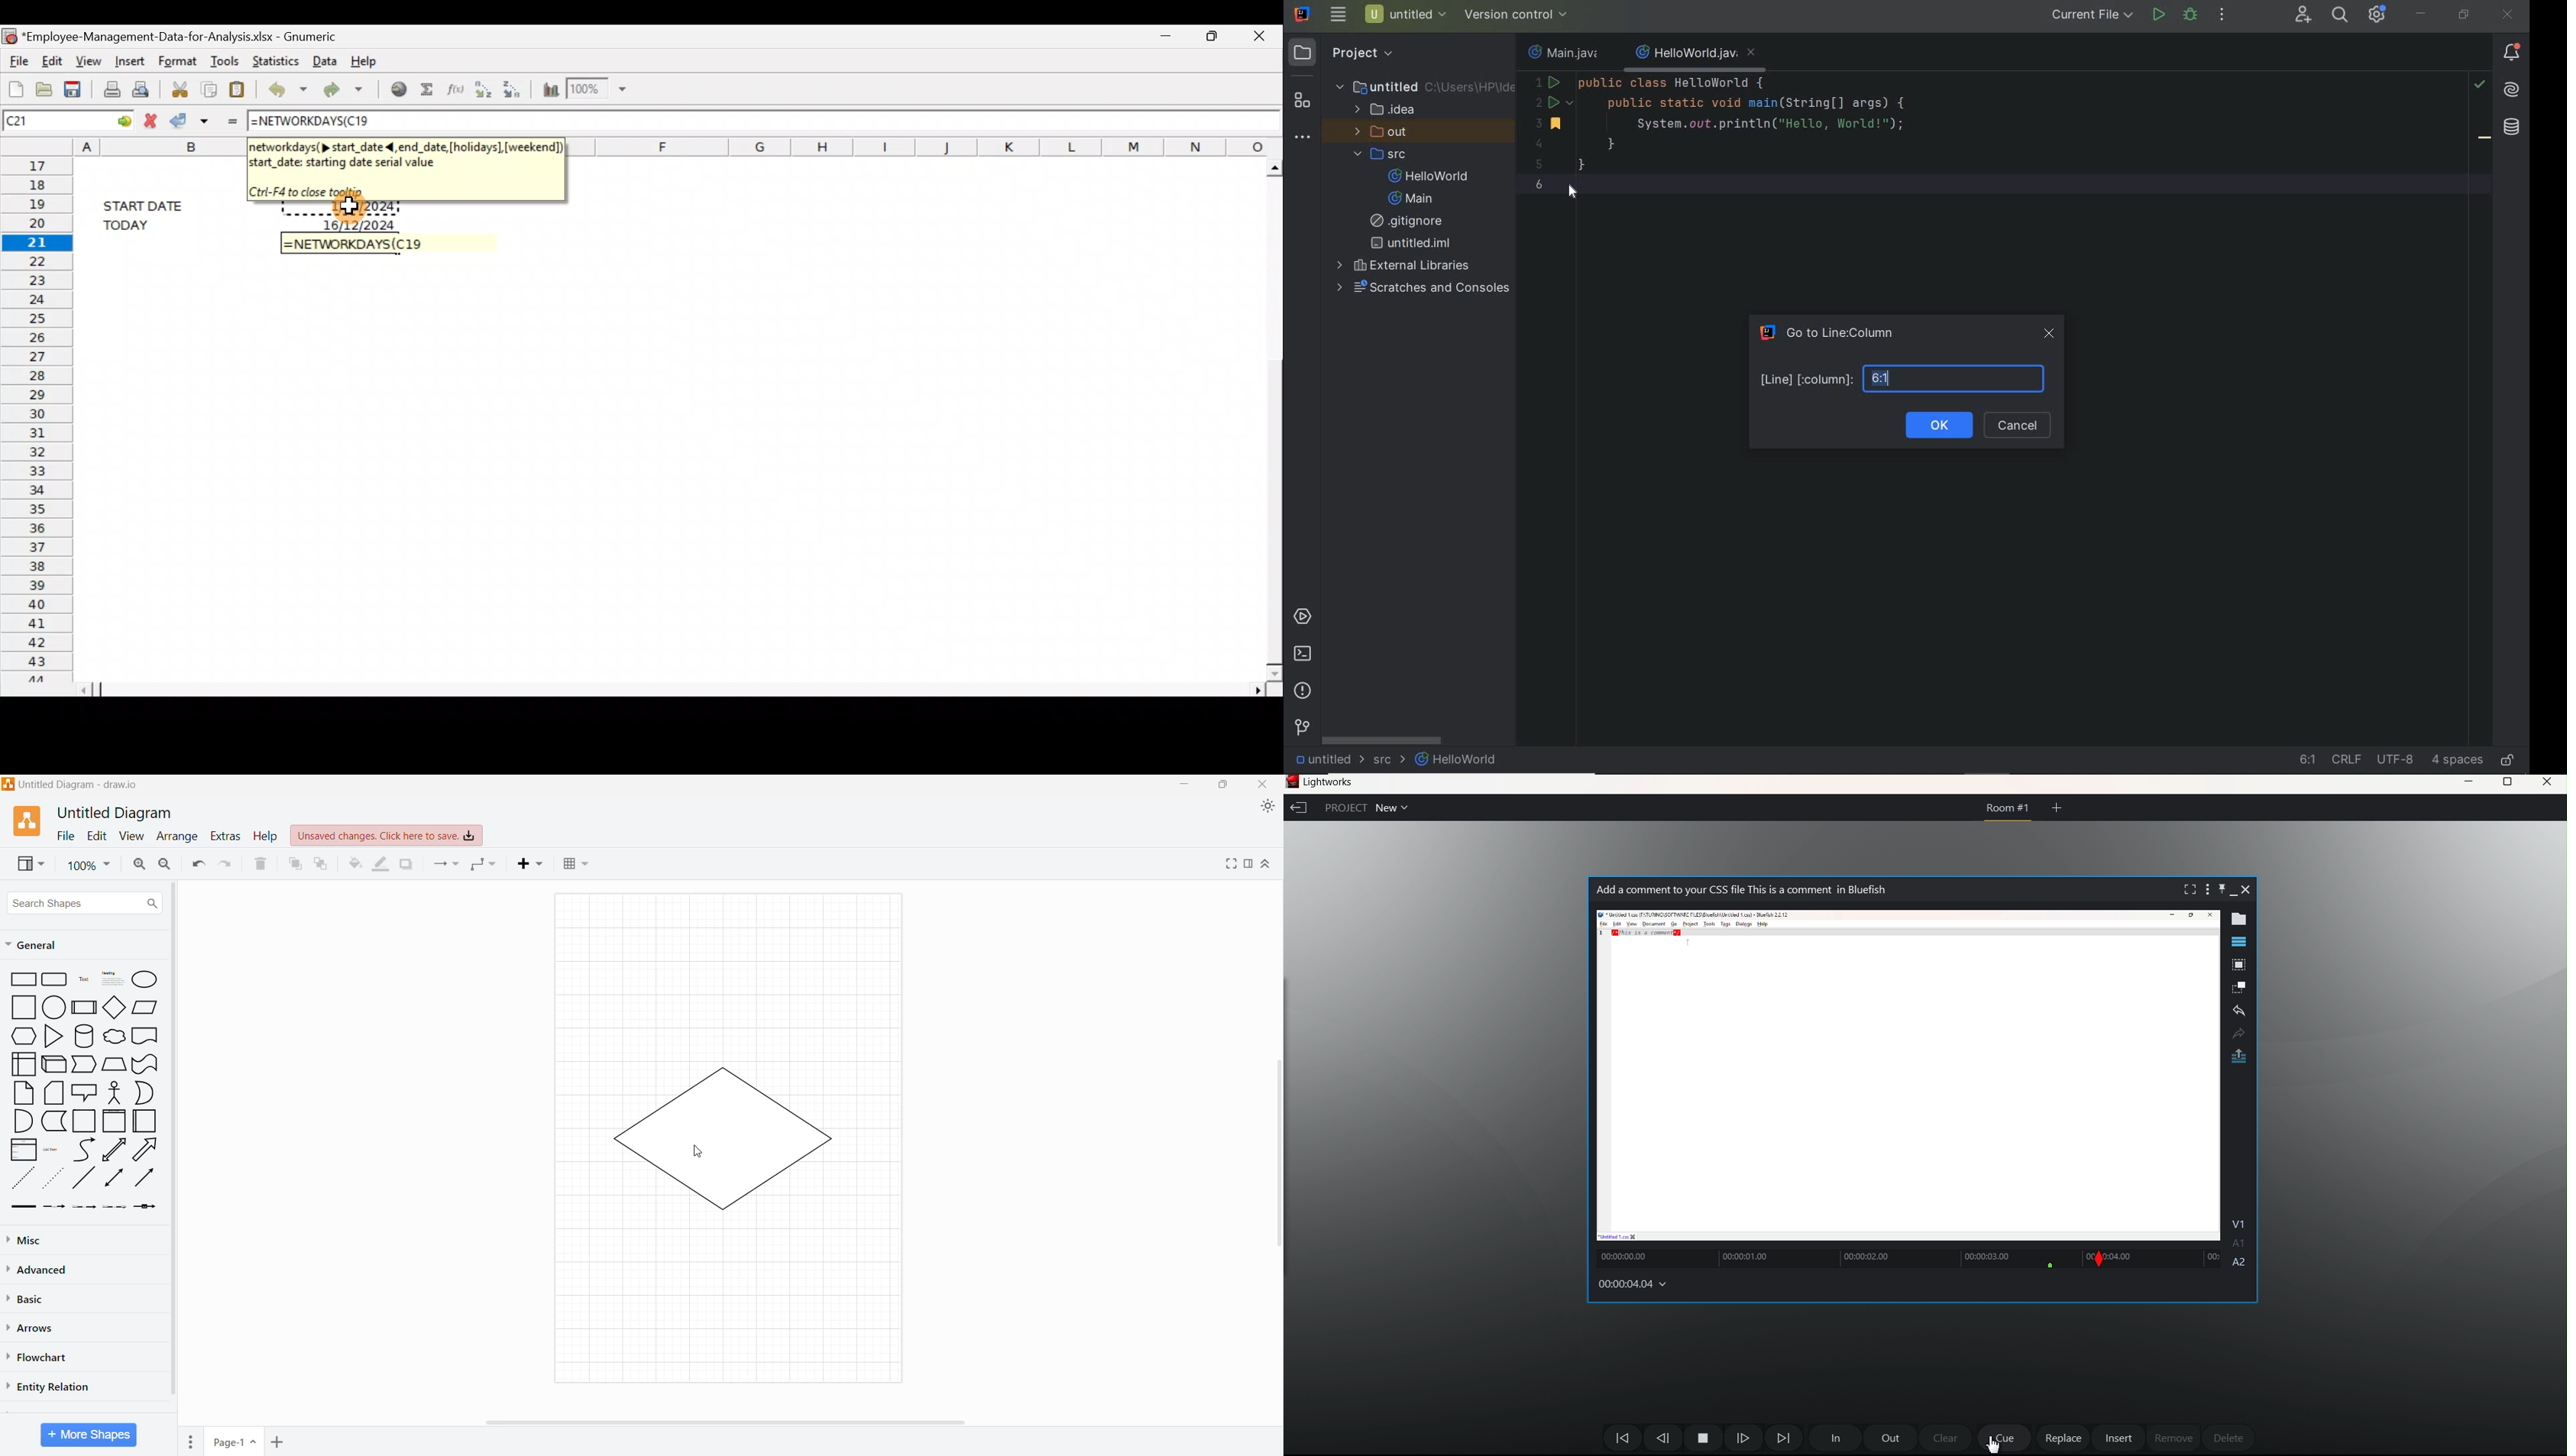 The width and height of the screenshot is (2576, 1456). What do you see at coordinates (310, 122) in the screenshot?
I see `=NETWORKDAYS(C19` at bounding box center [310, 122].